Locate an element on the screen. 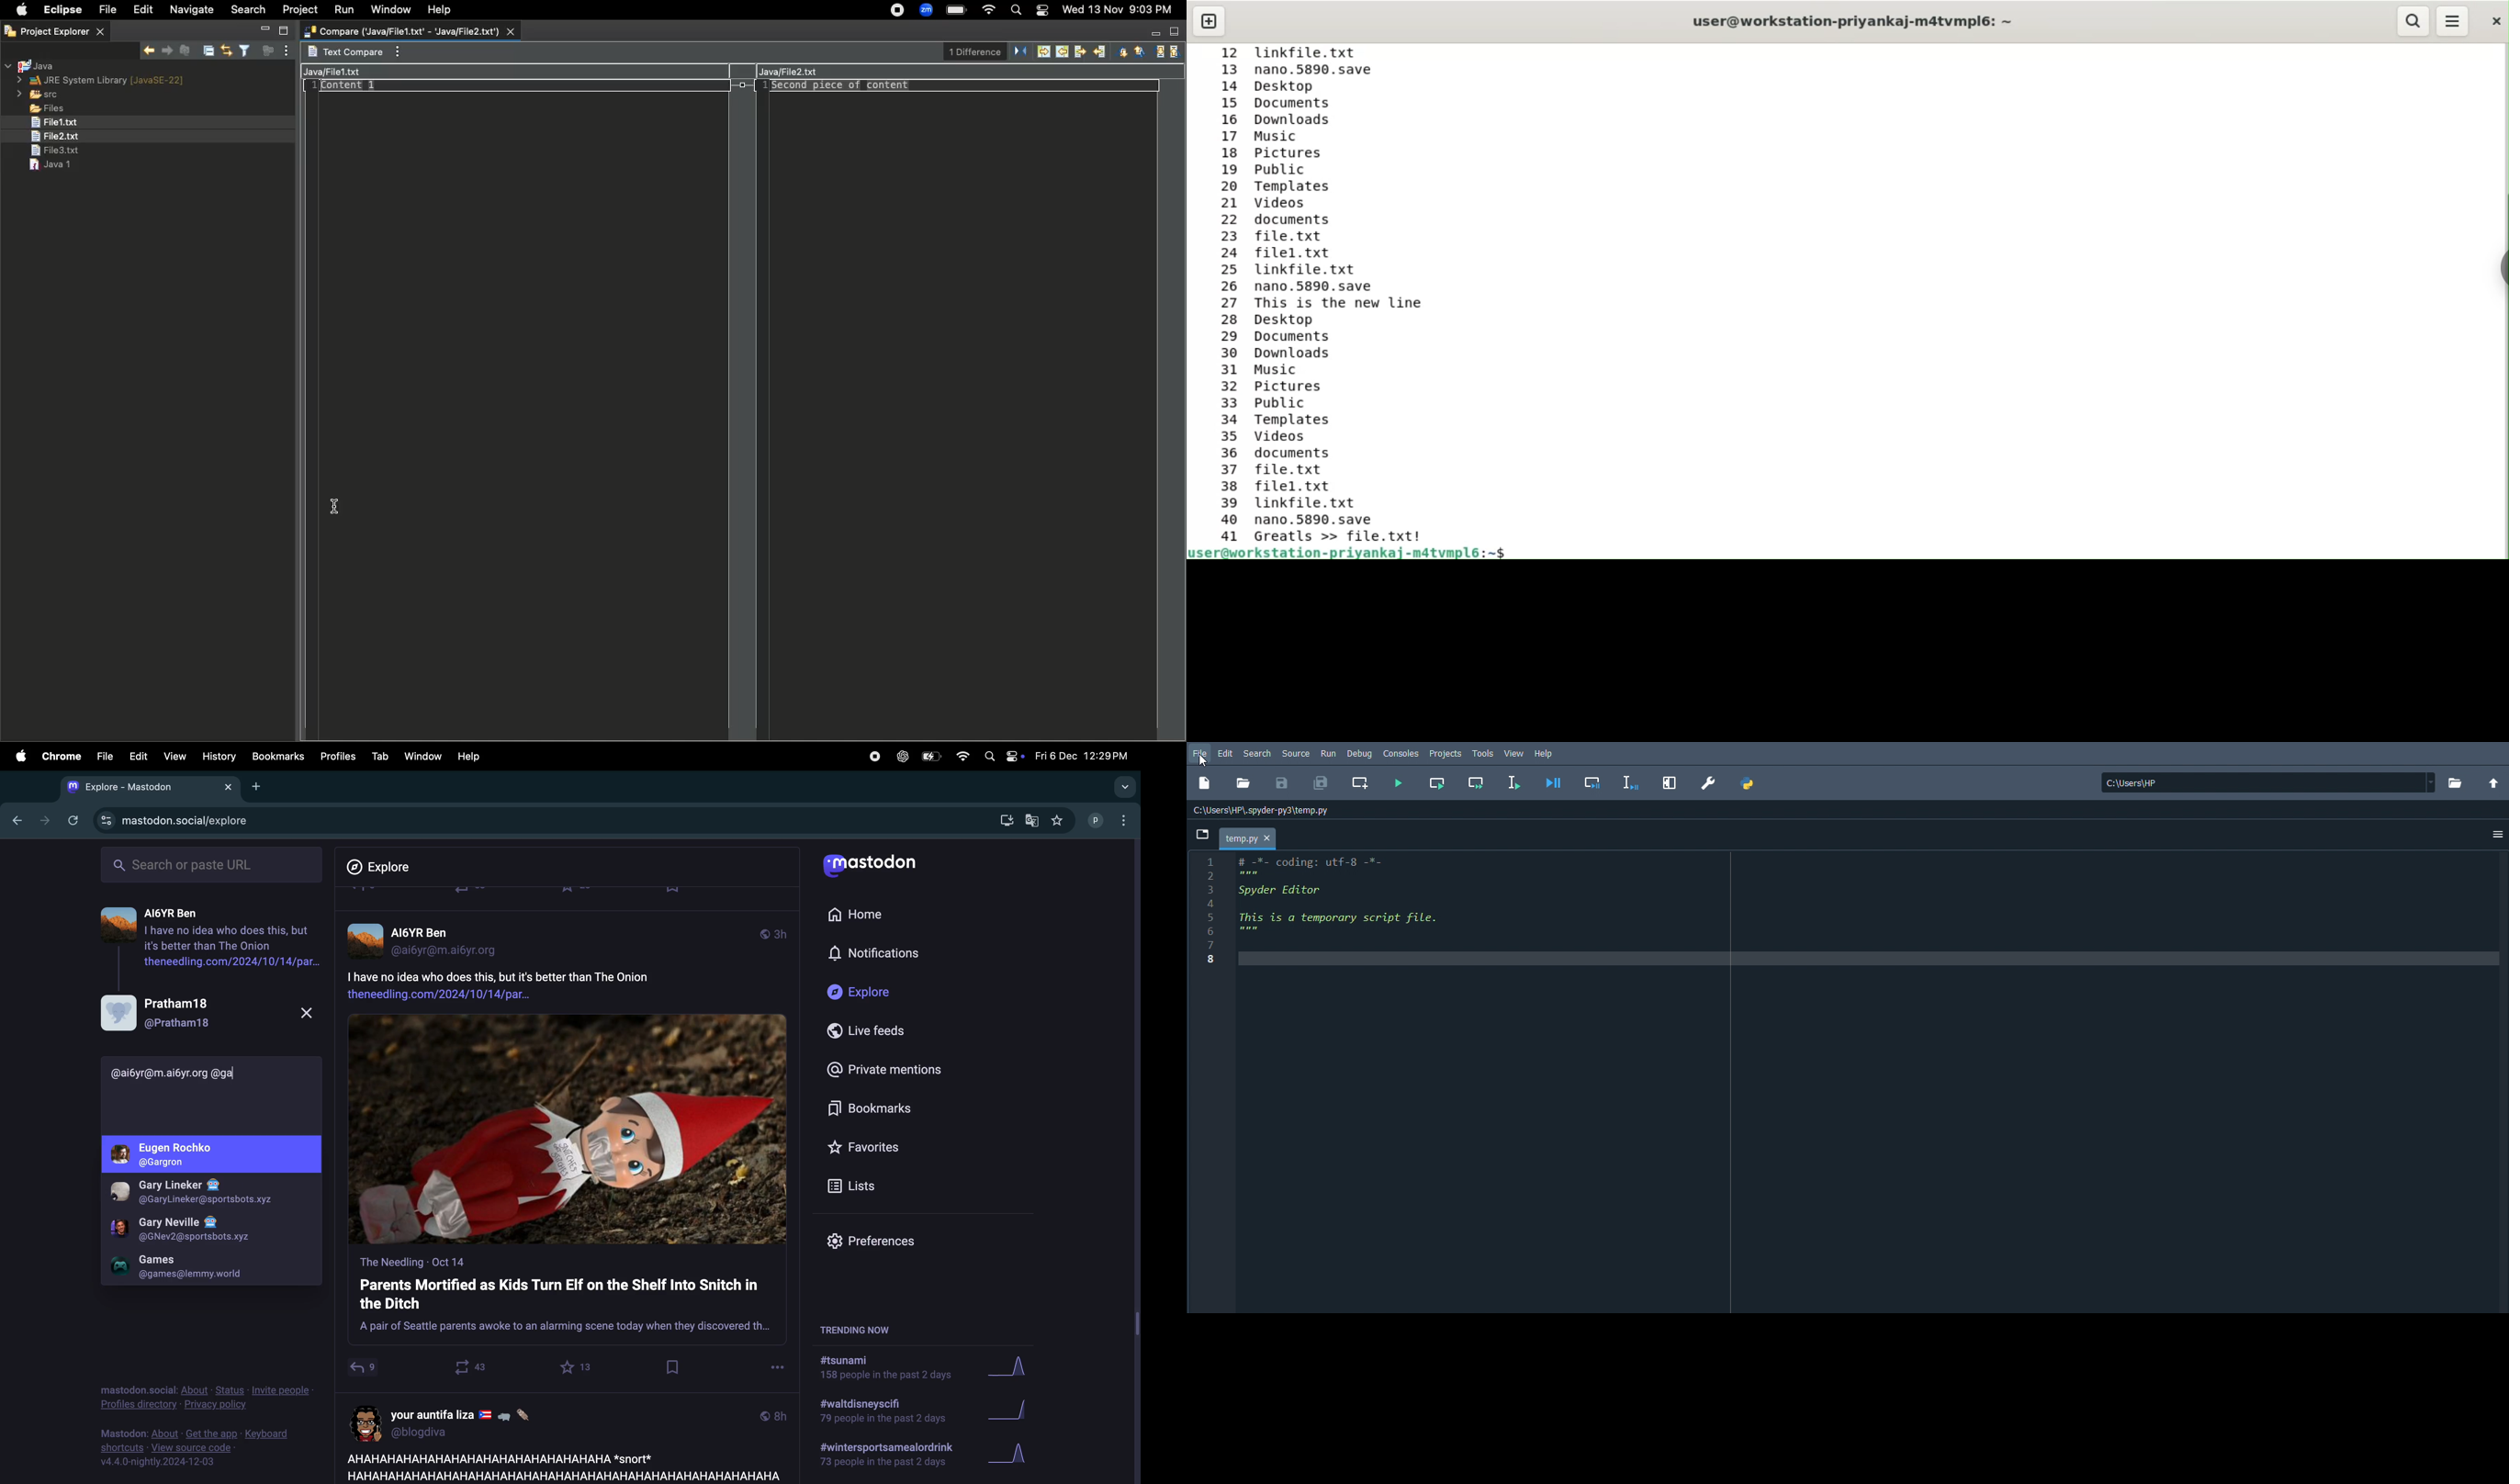 The width and height of the screenshot is (2520, 1484). privacy policy is located at coordinates (206, 1399).